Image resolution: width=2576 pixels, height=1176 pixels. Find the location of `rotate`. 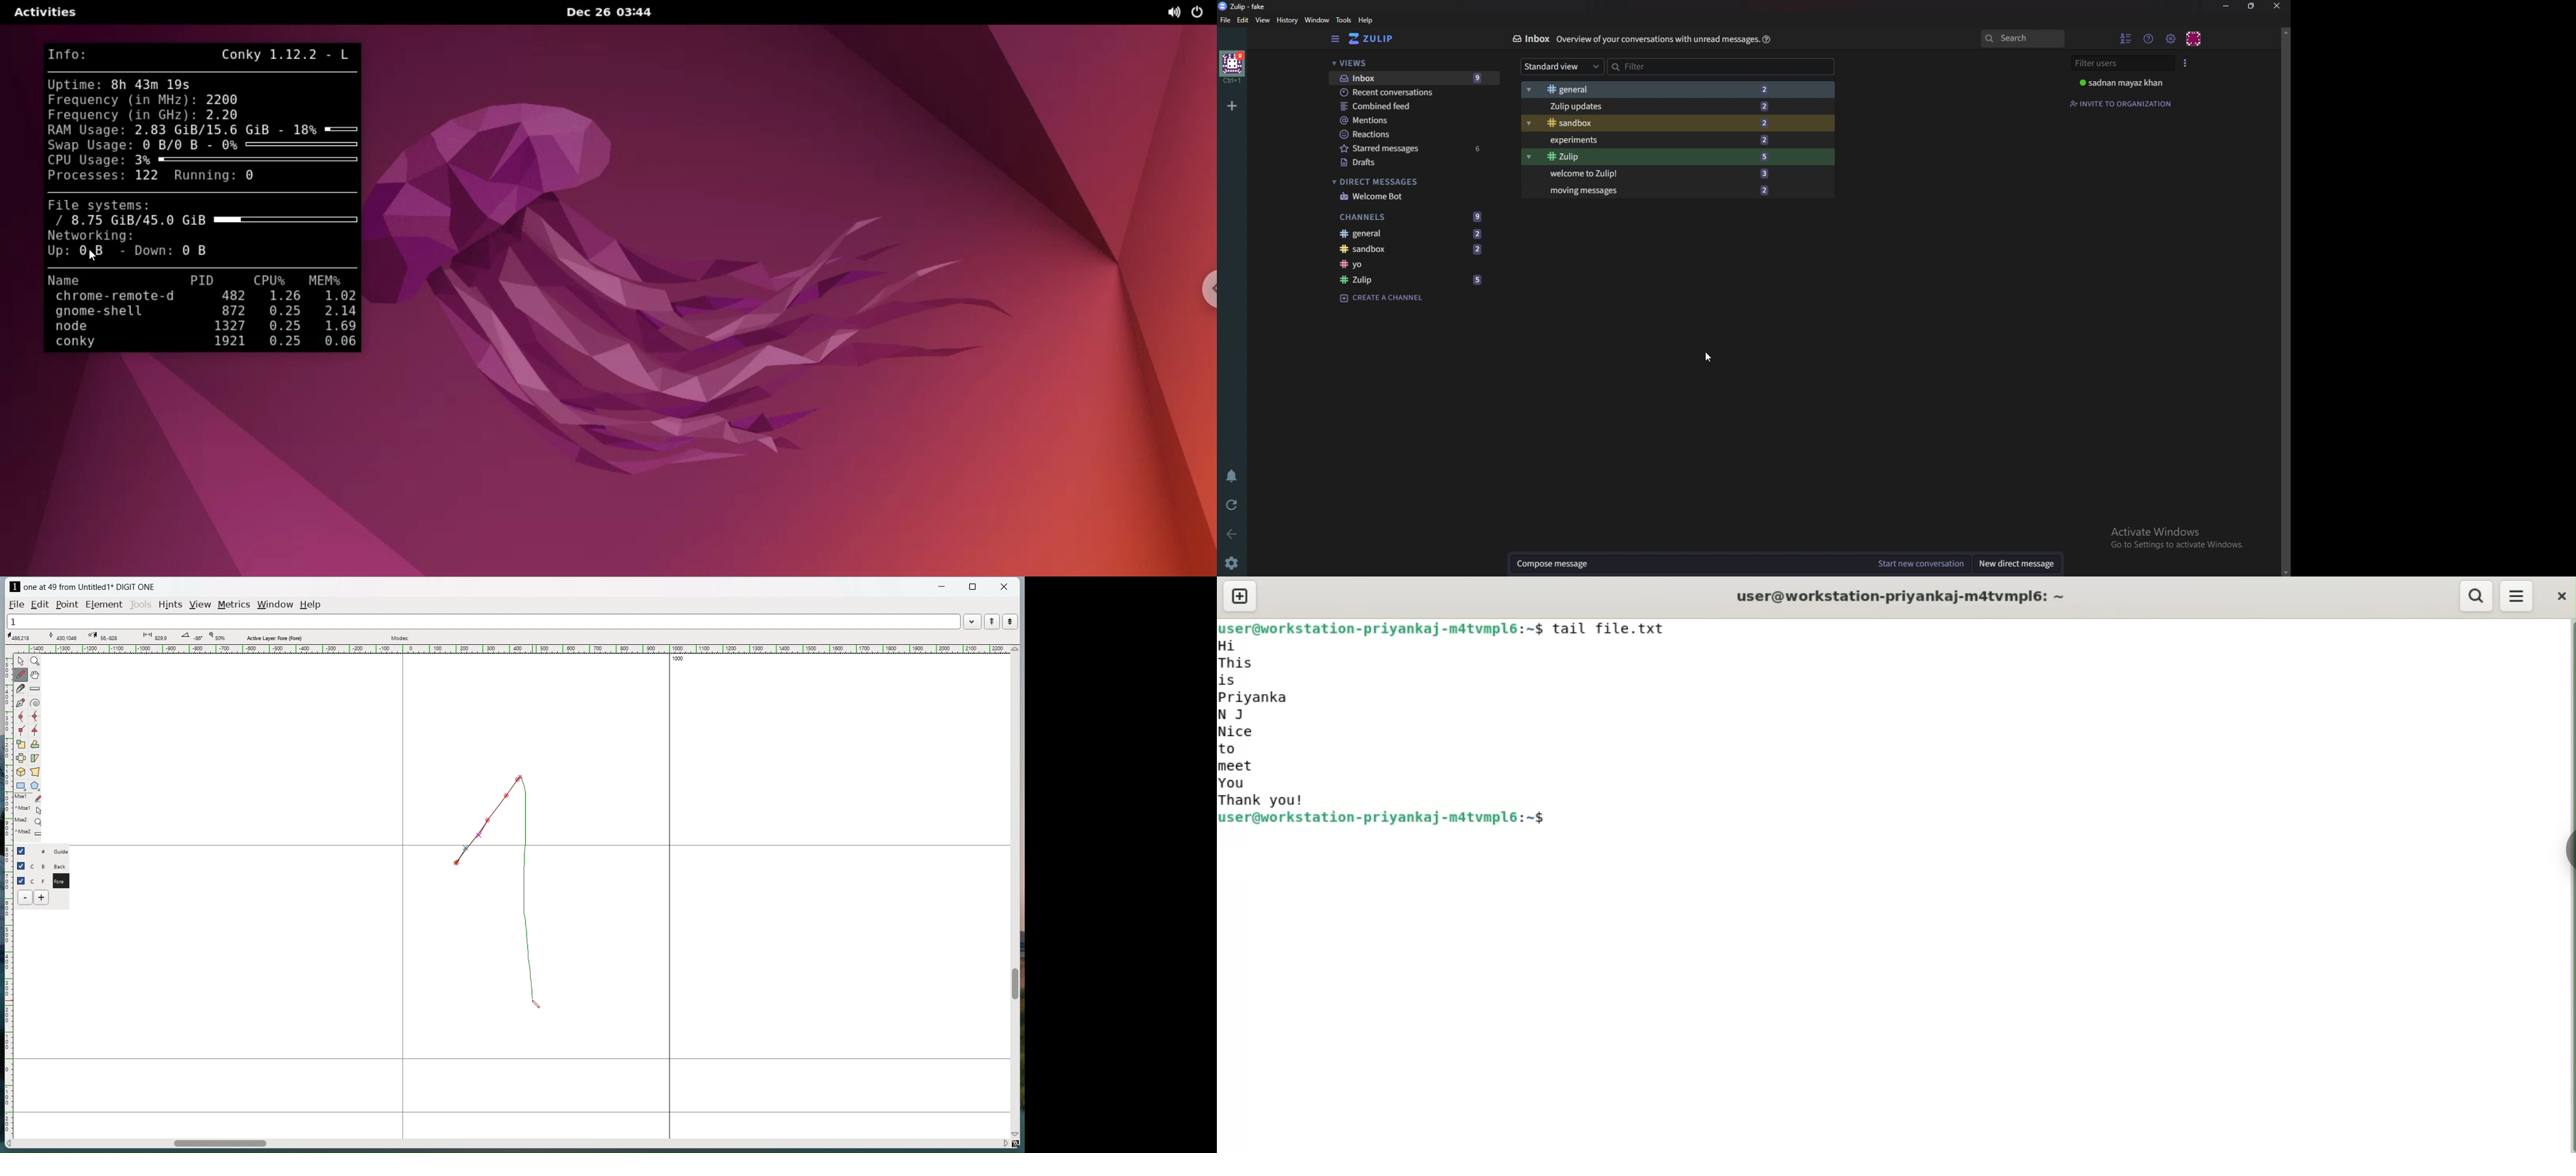

rotate is located at coordinates (35, 744).